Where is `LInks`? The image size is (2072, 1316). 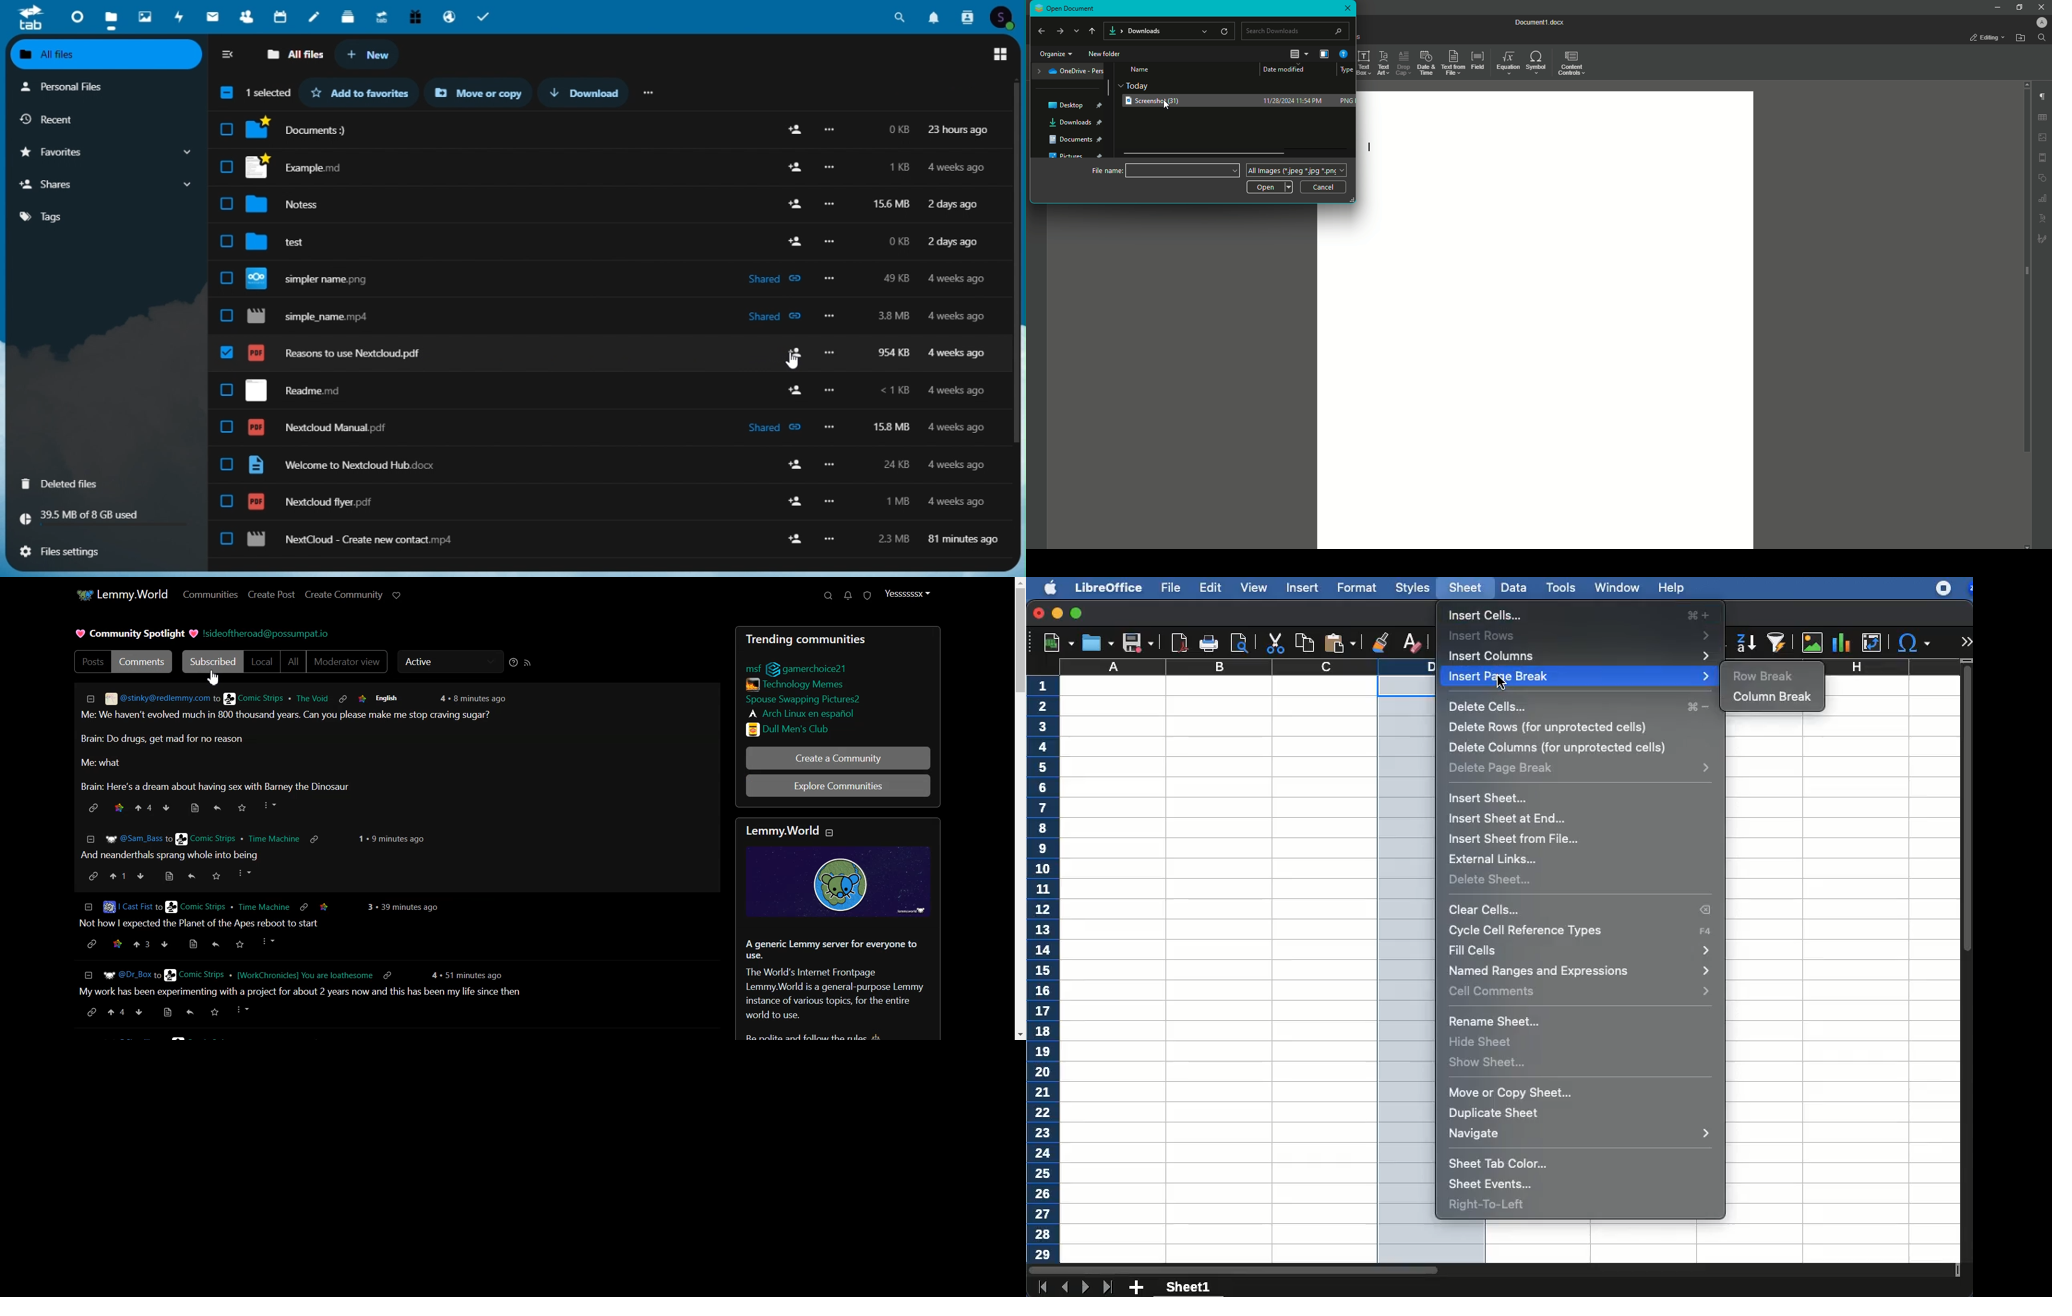
LInks is located at coordinates (802, 698).